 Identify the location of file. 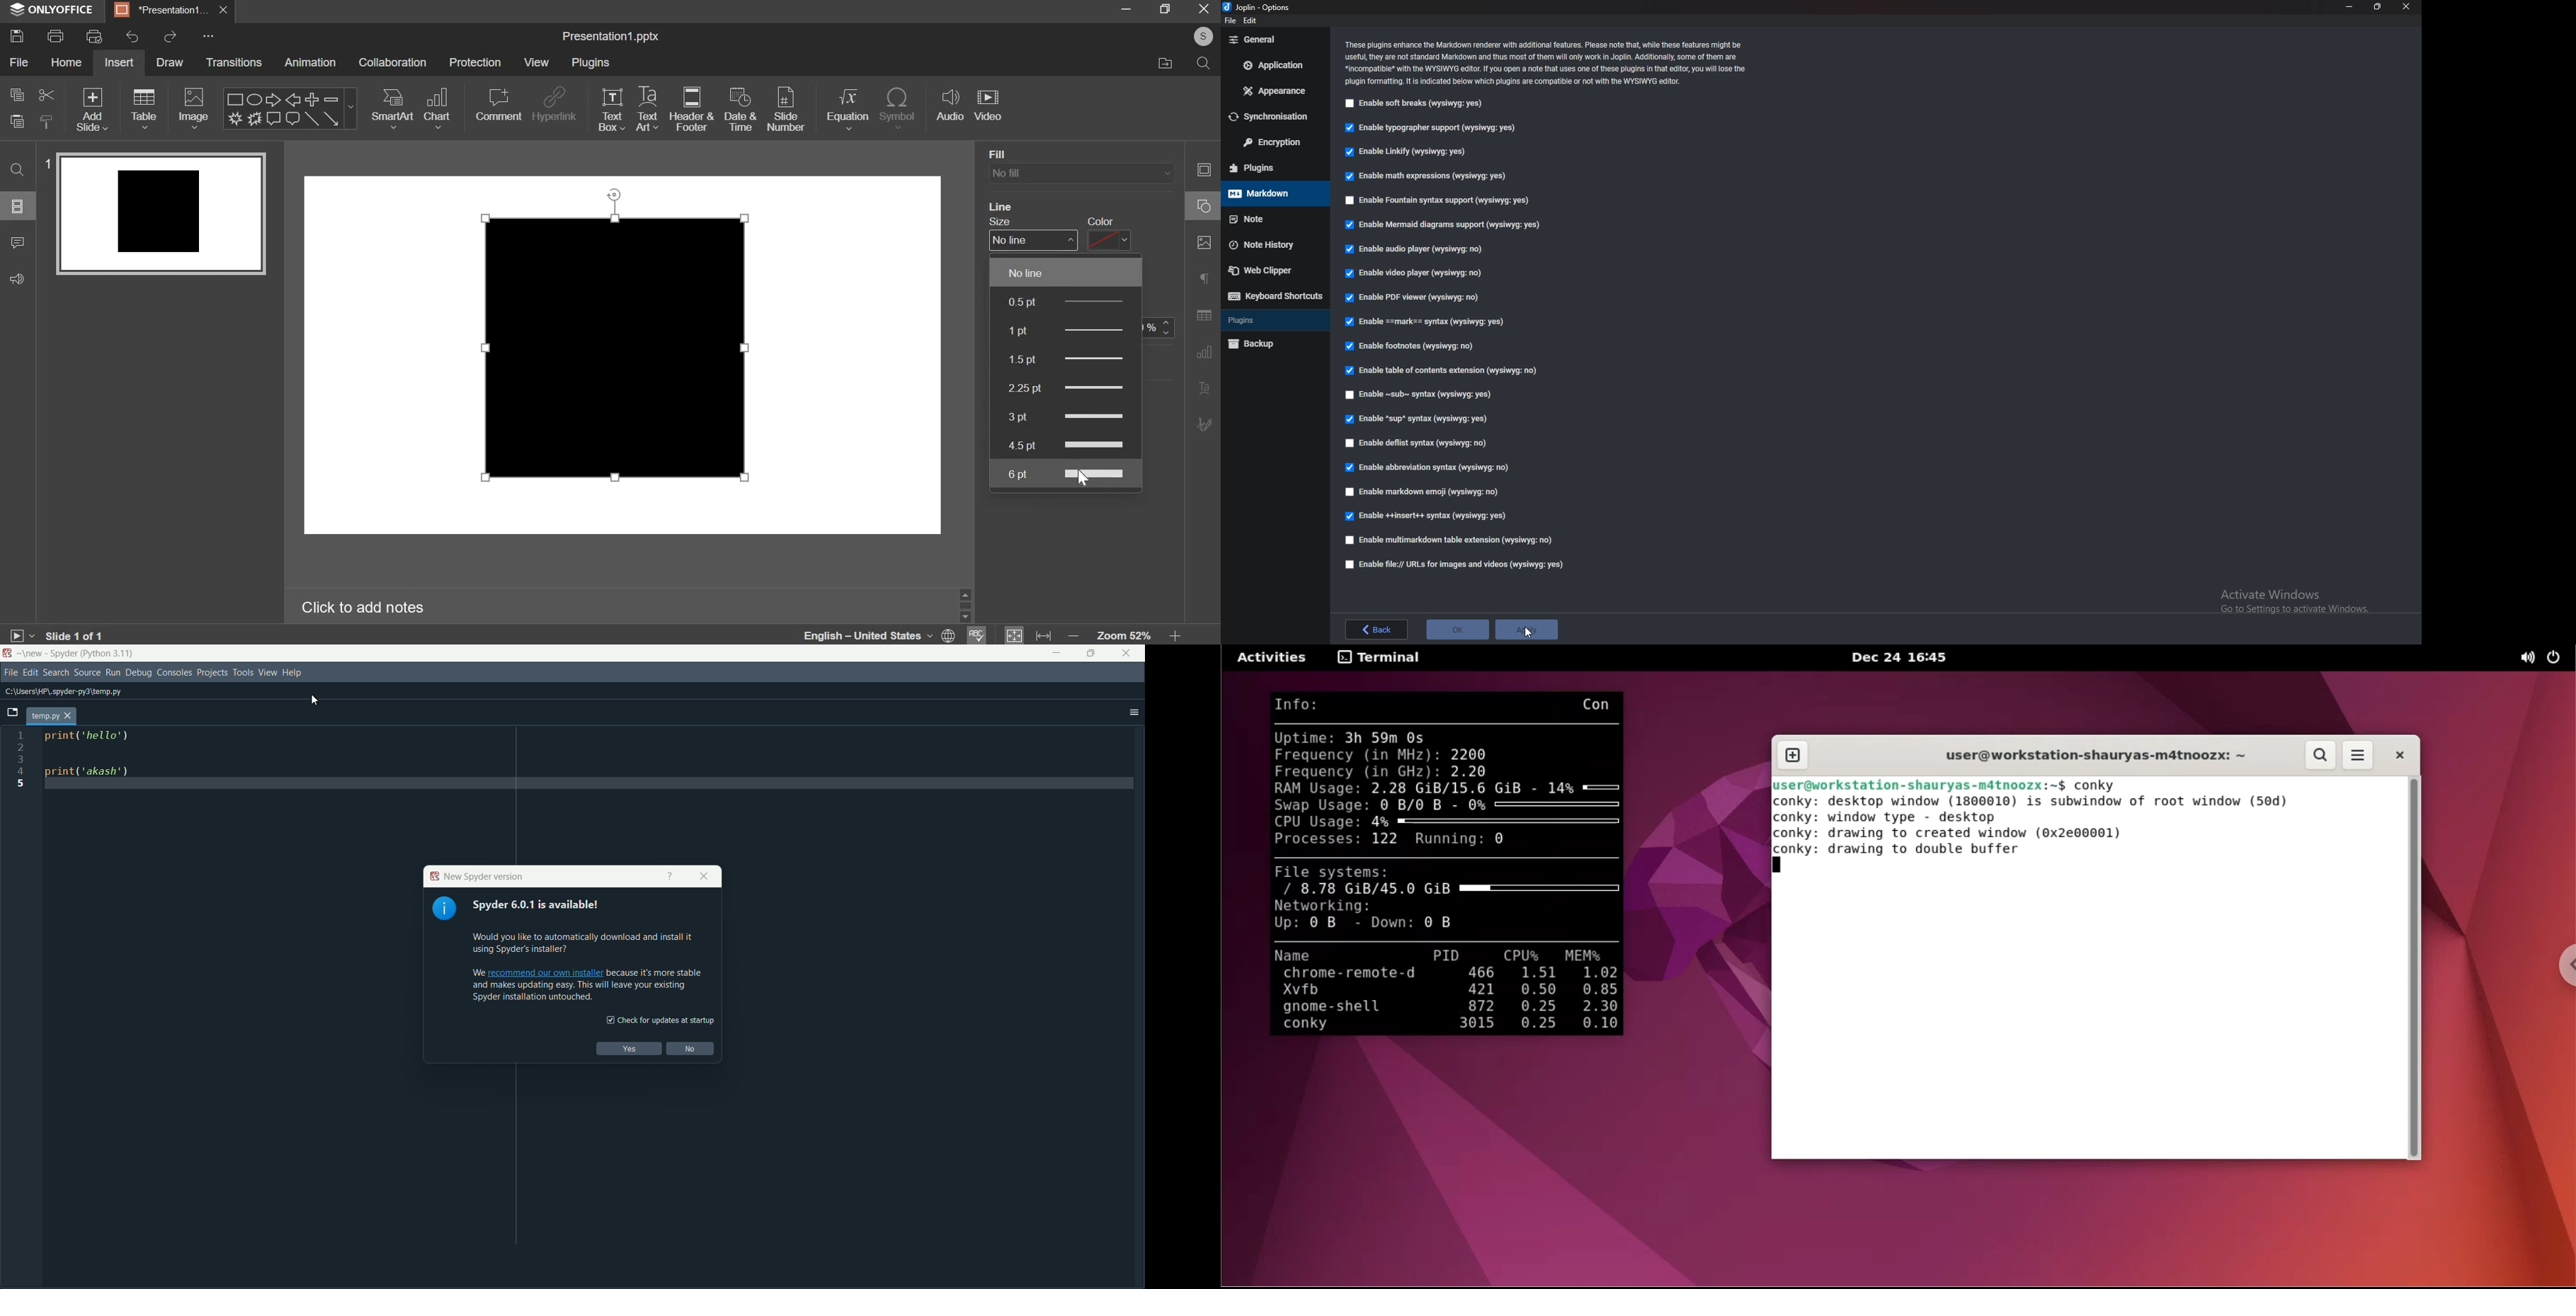
(18, 61).